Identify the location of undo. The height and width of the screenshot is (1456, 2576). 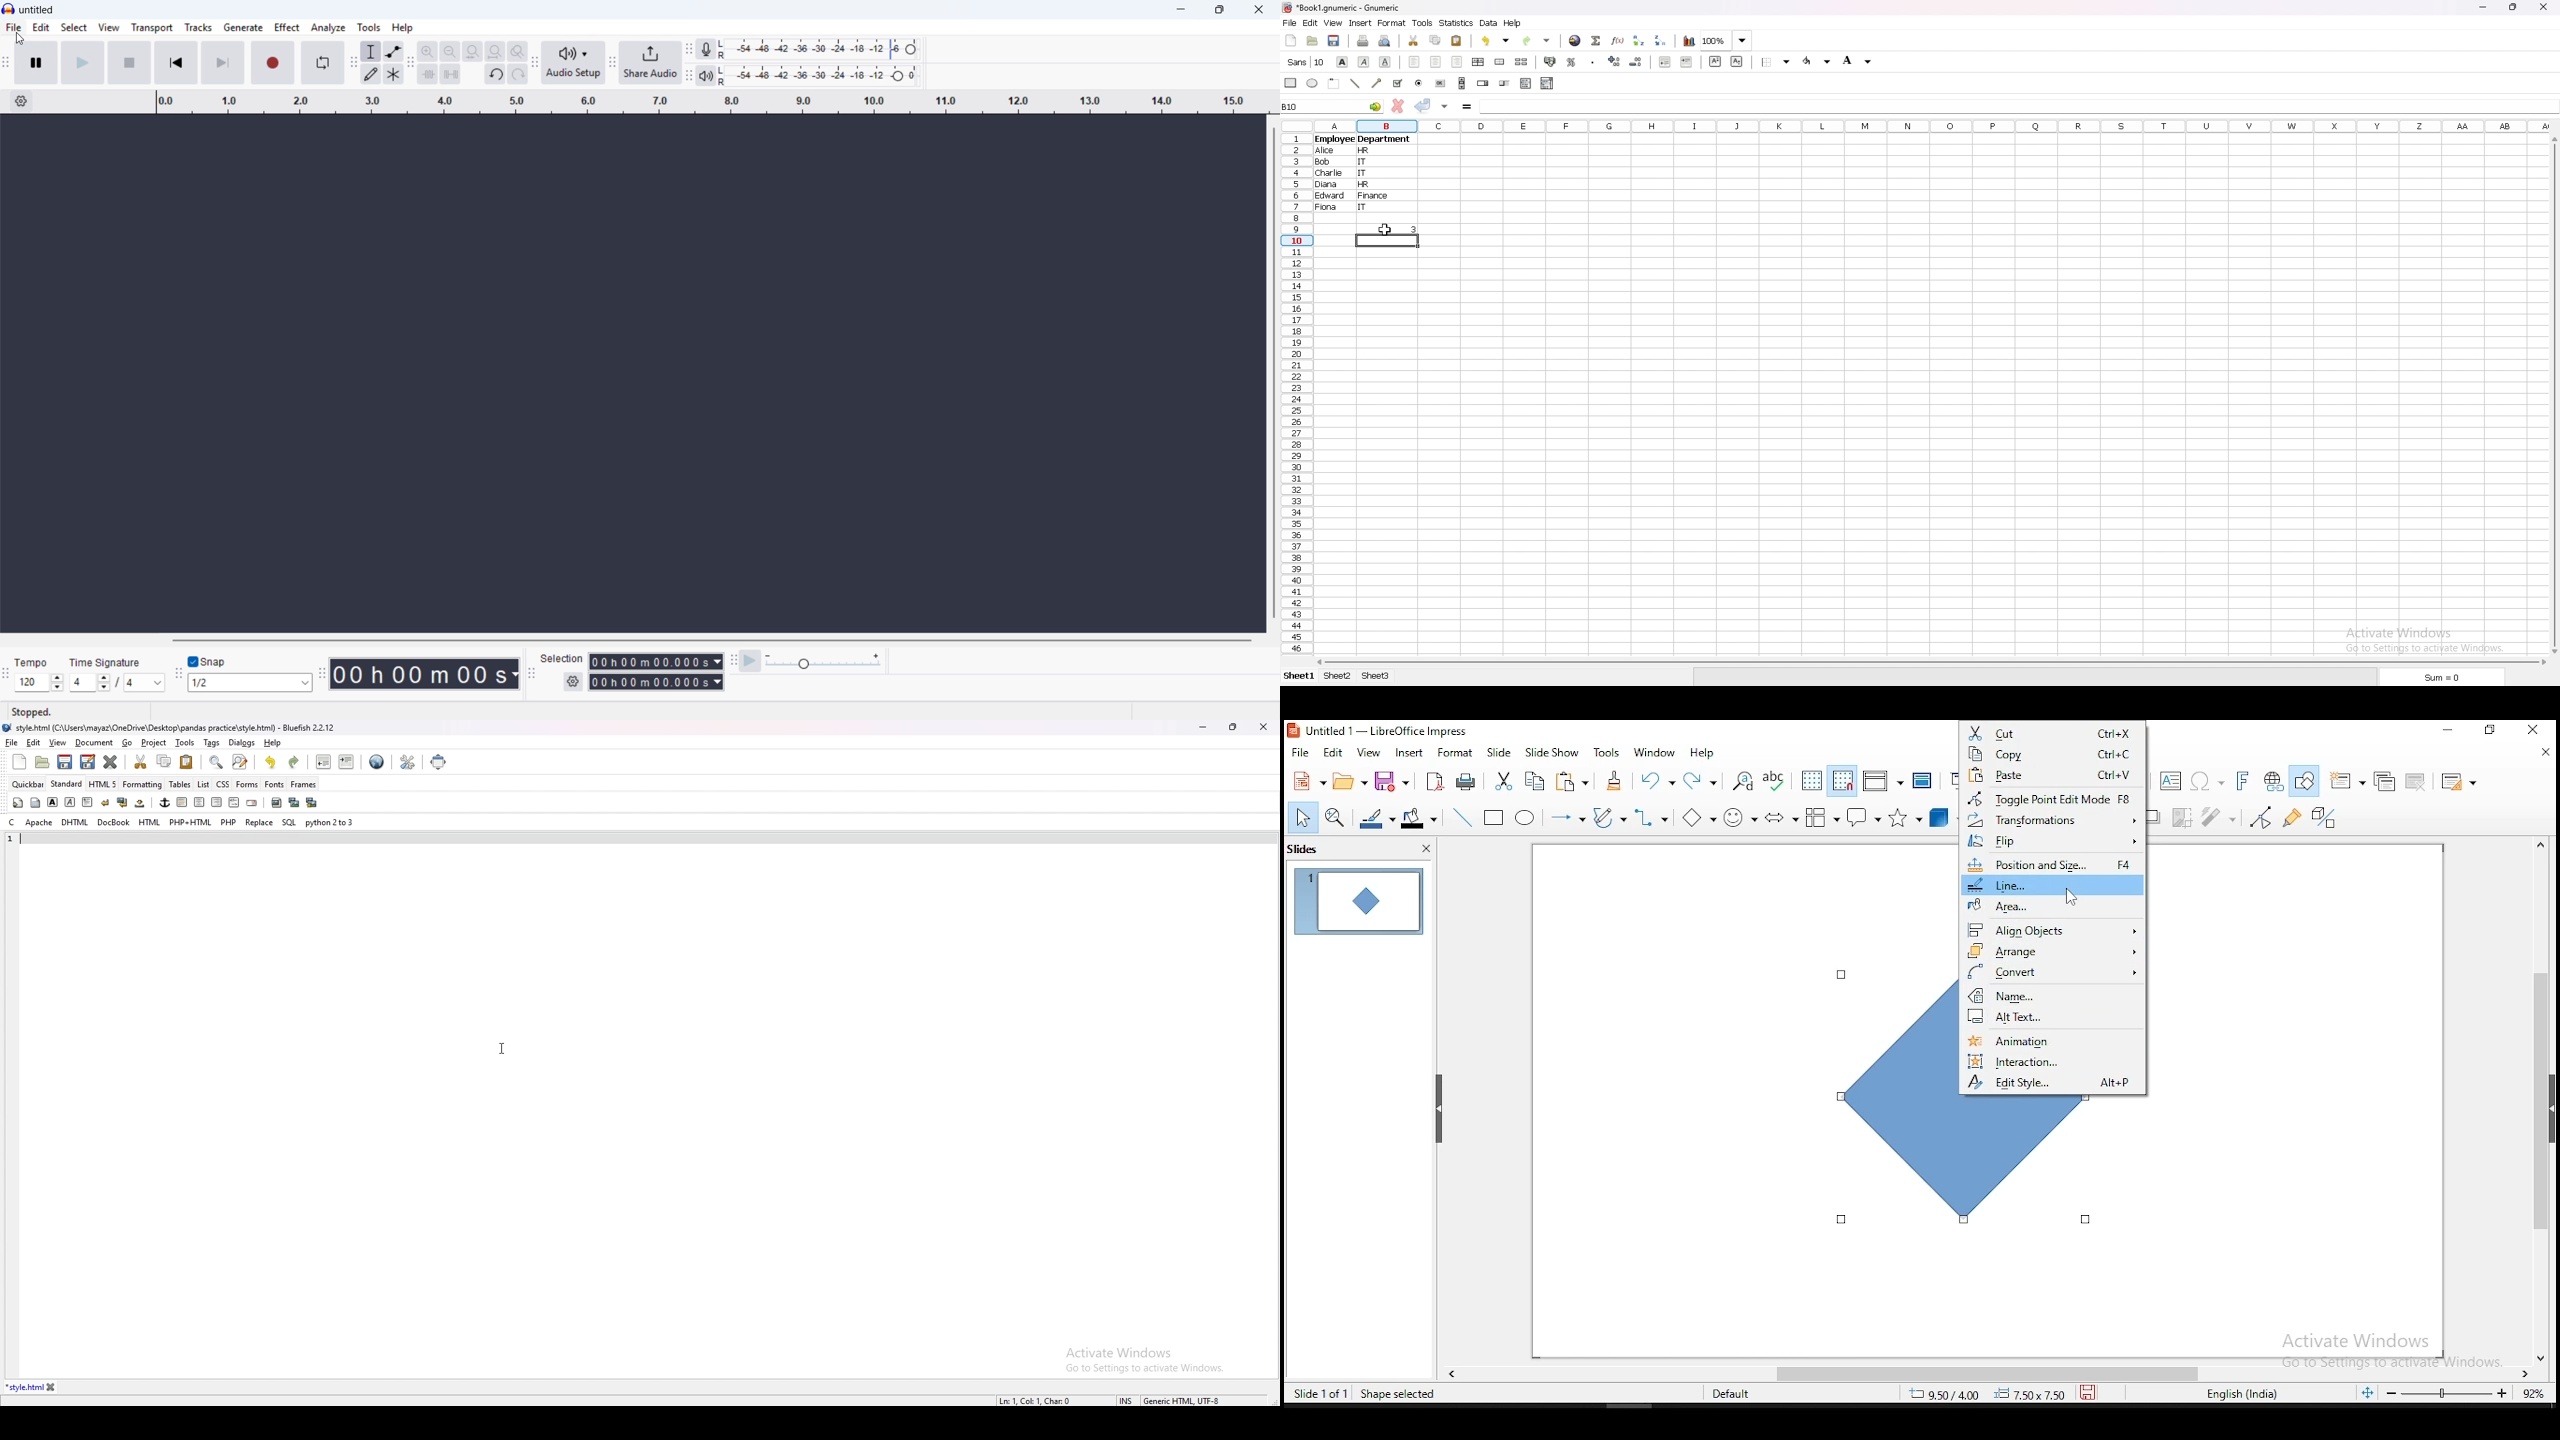
(1495, 41).